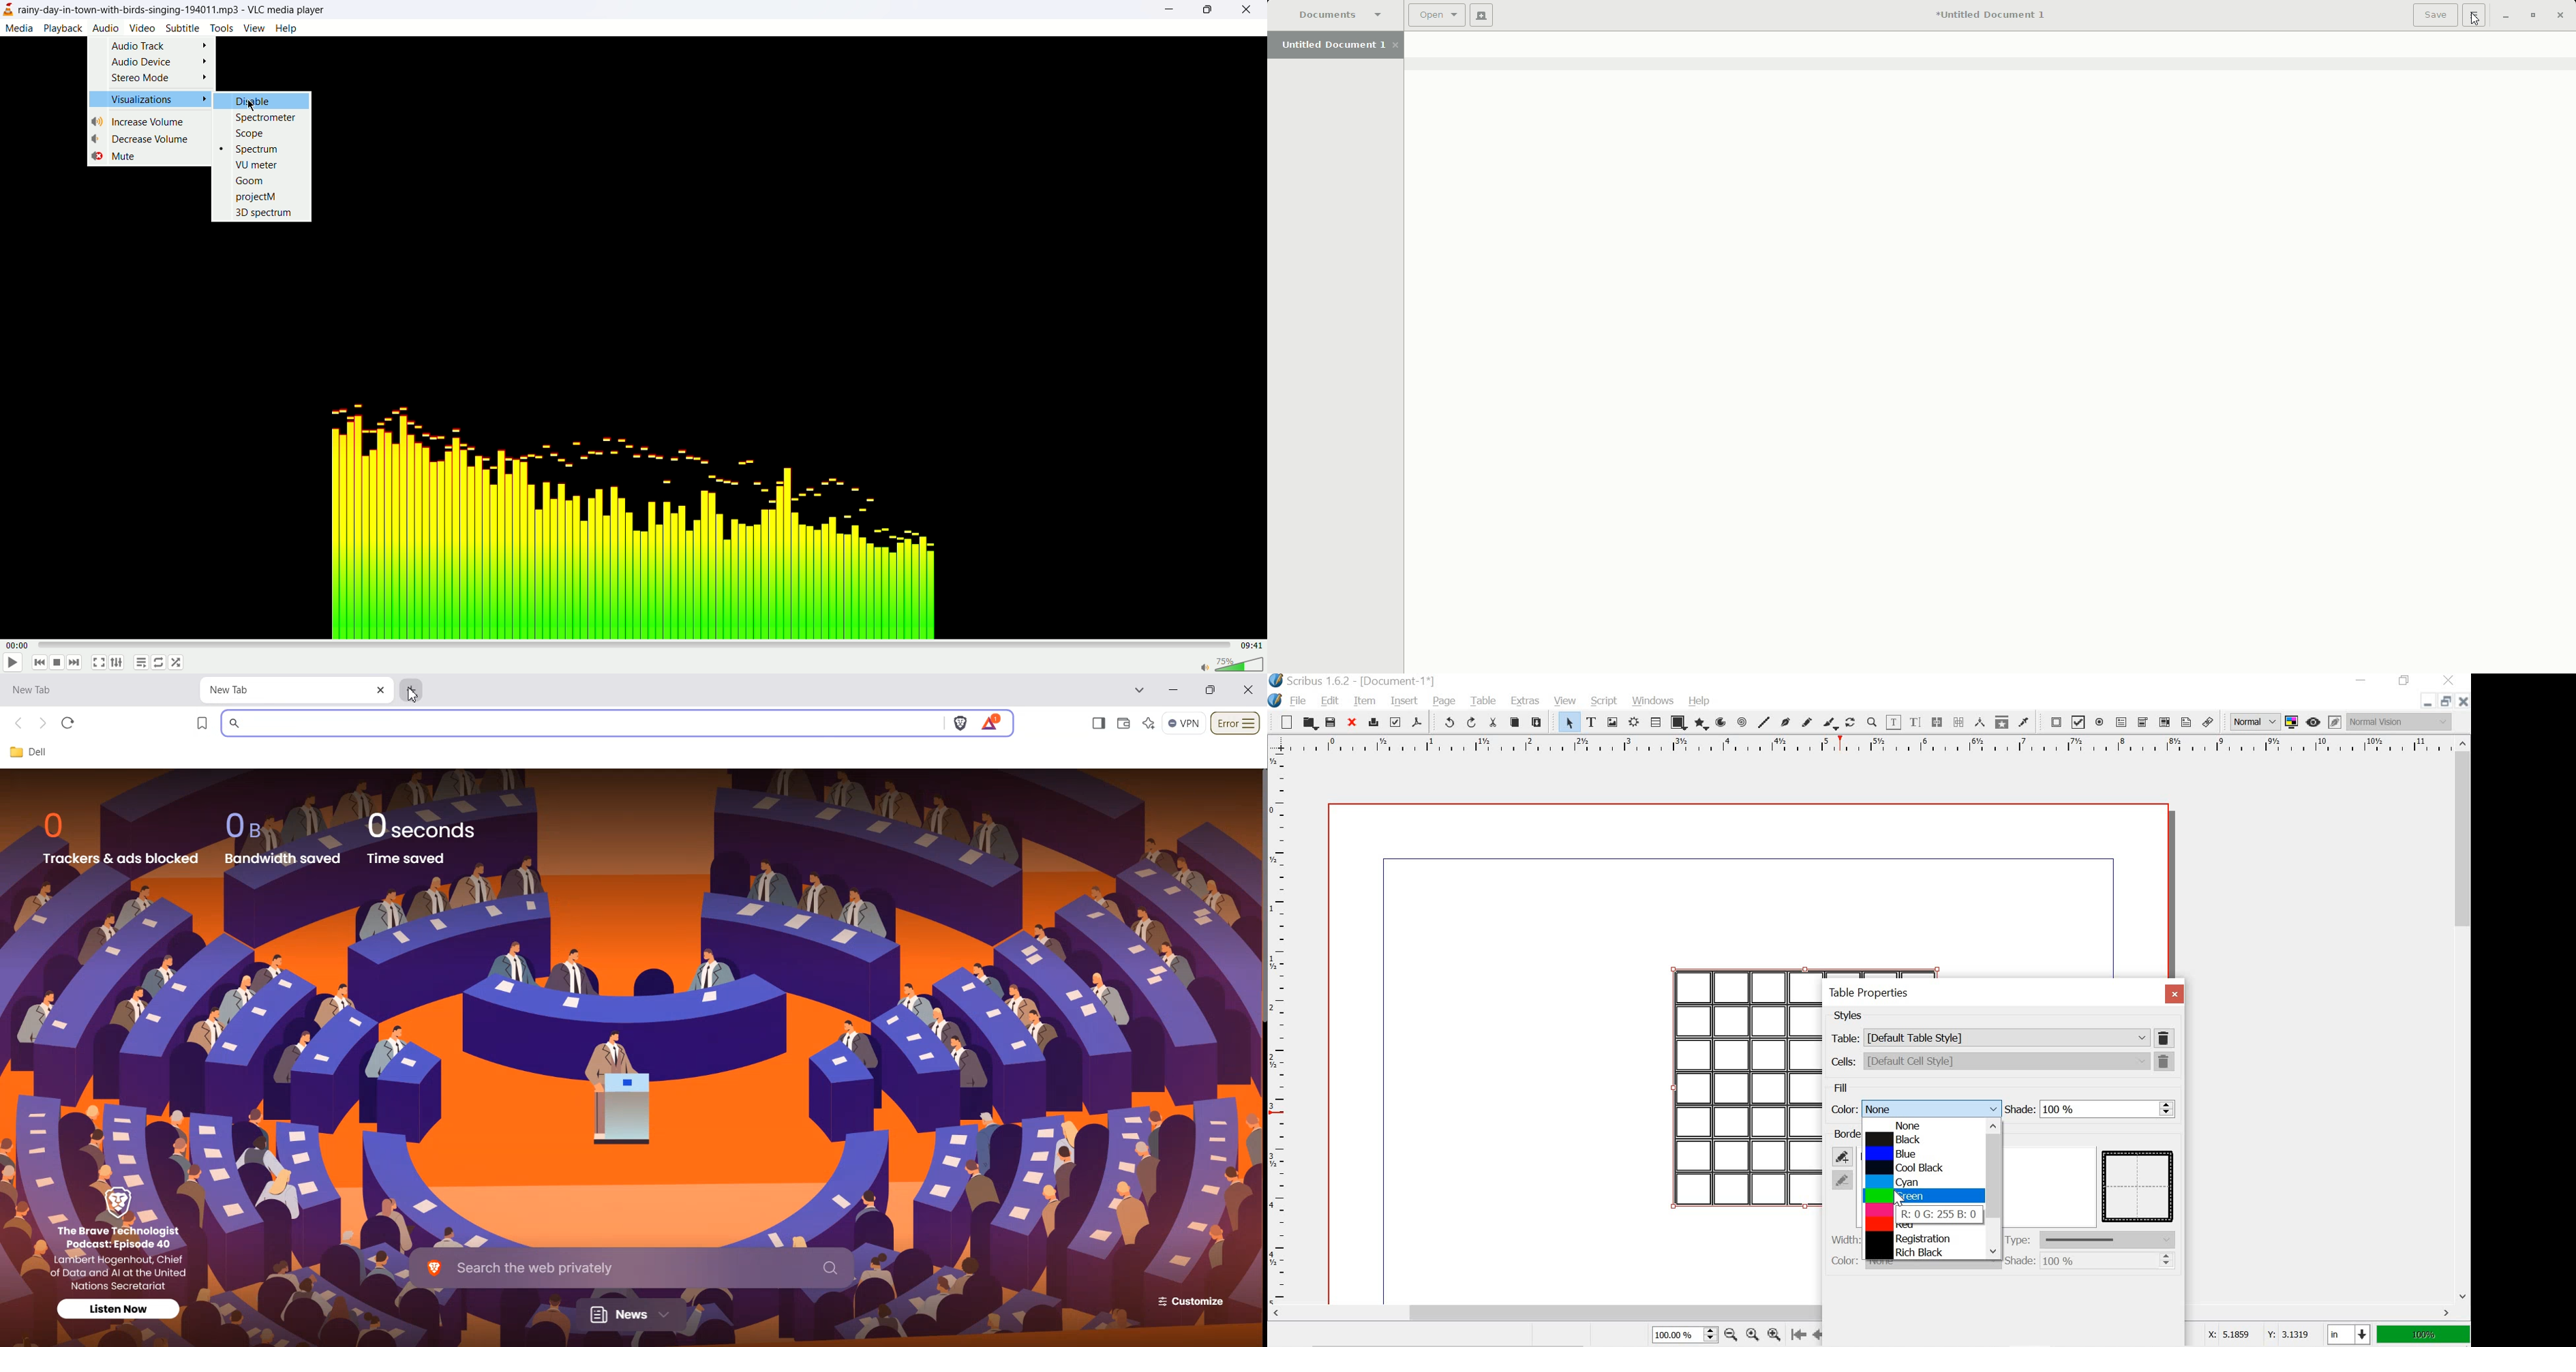 Image resolution: width=2576 pixels, height=1372 pixels. I want to click on volume bar, so click(1231, 663).